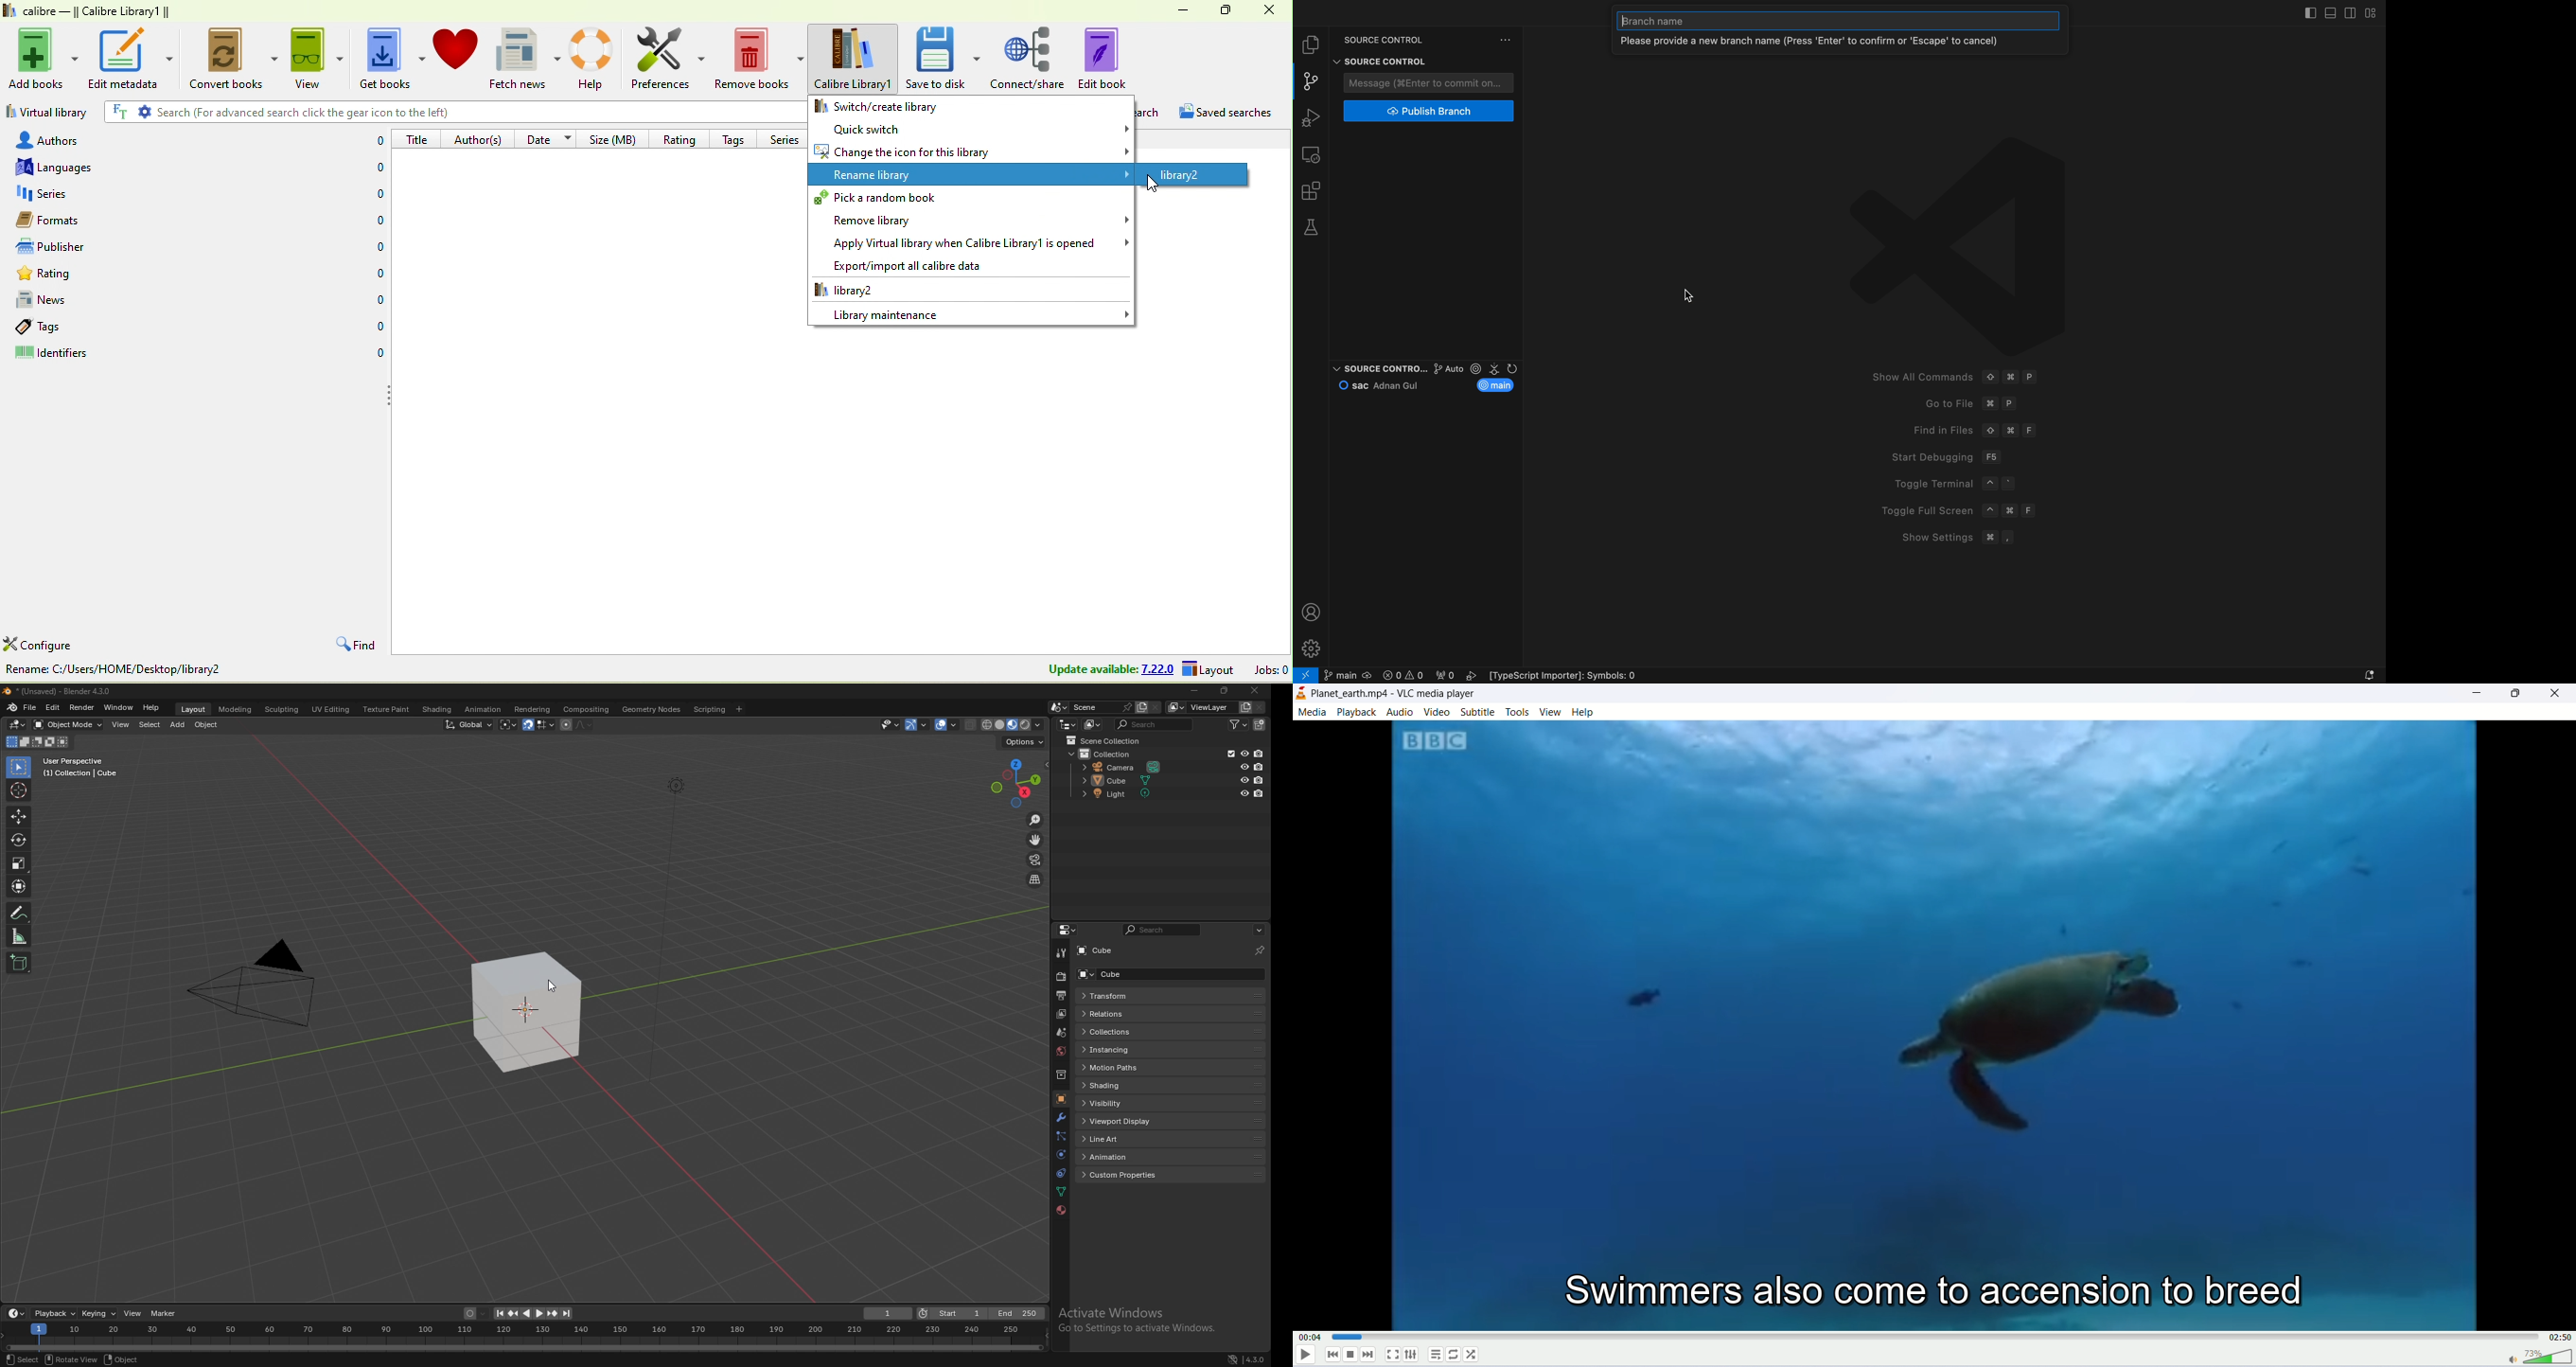  I want to click on restart, so click(1495, 60).